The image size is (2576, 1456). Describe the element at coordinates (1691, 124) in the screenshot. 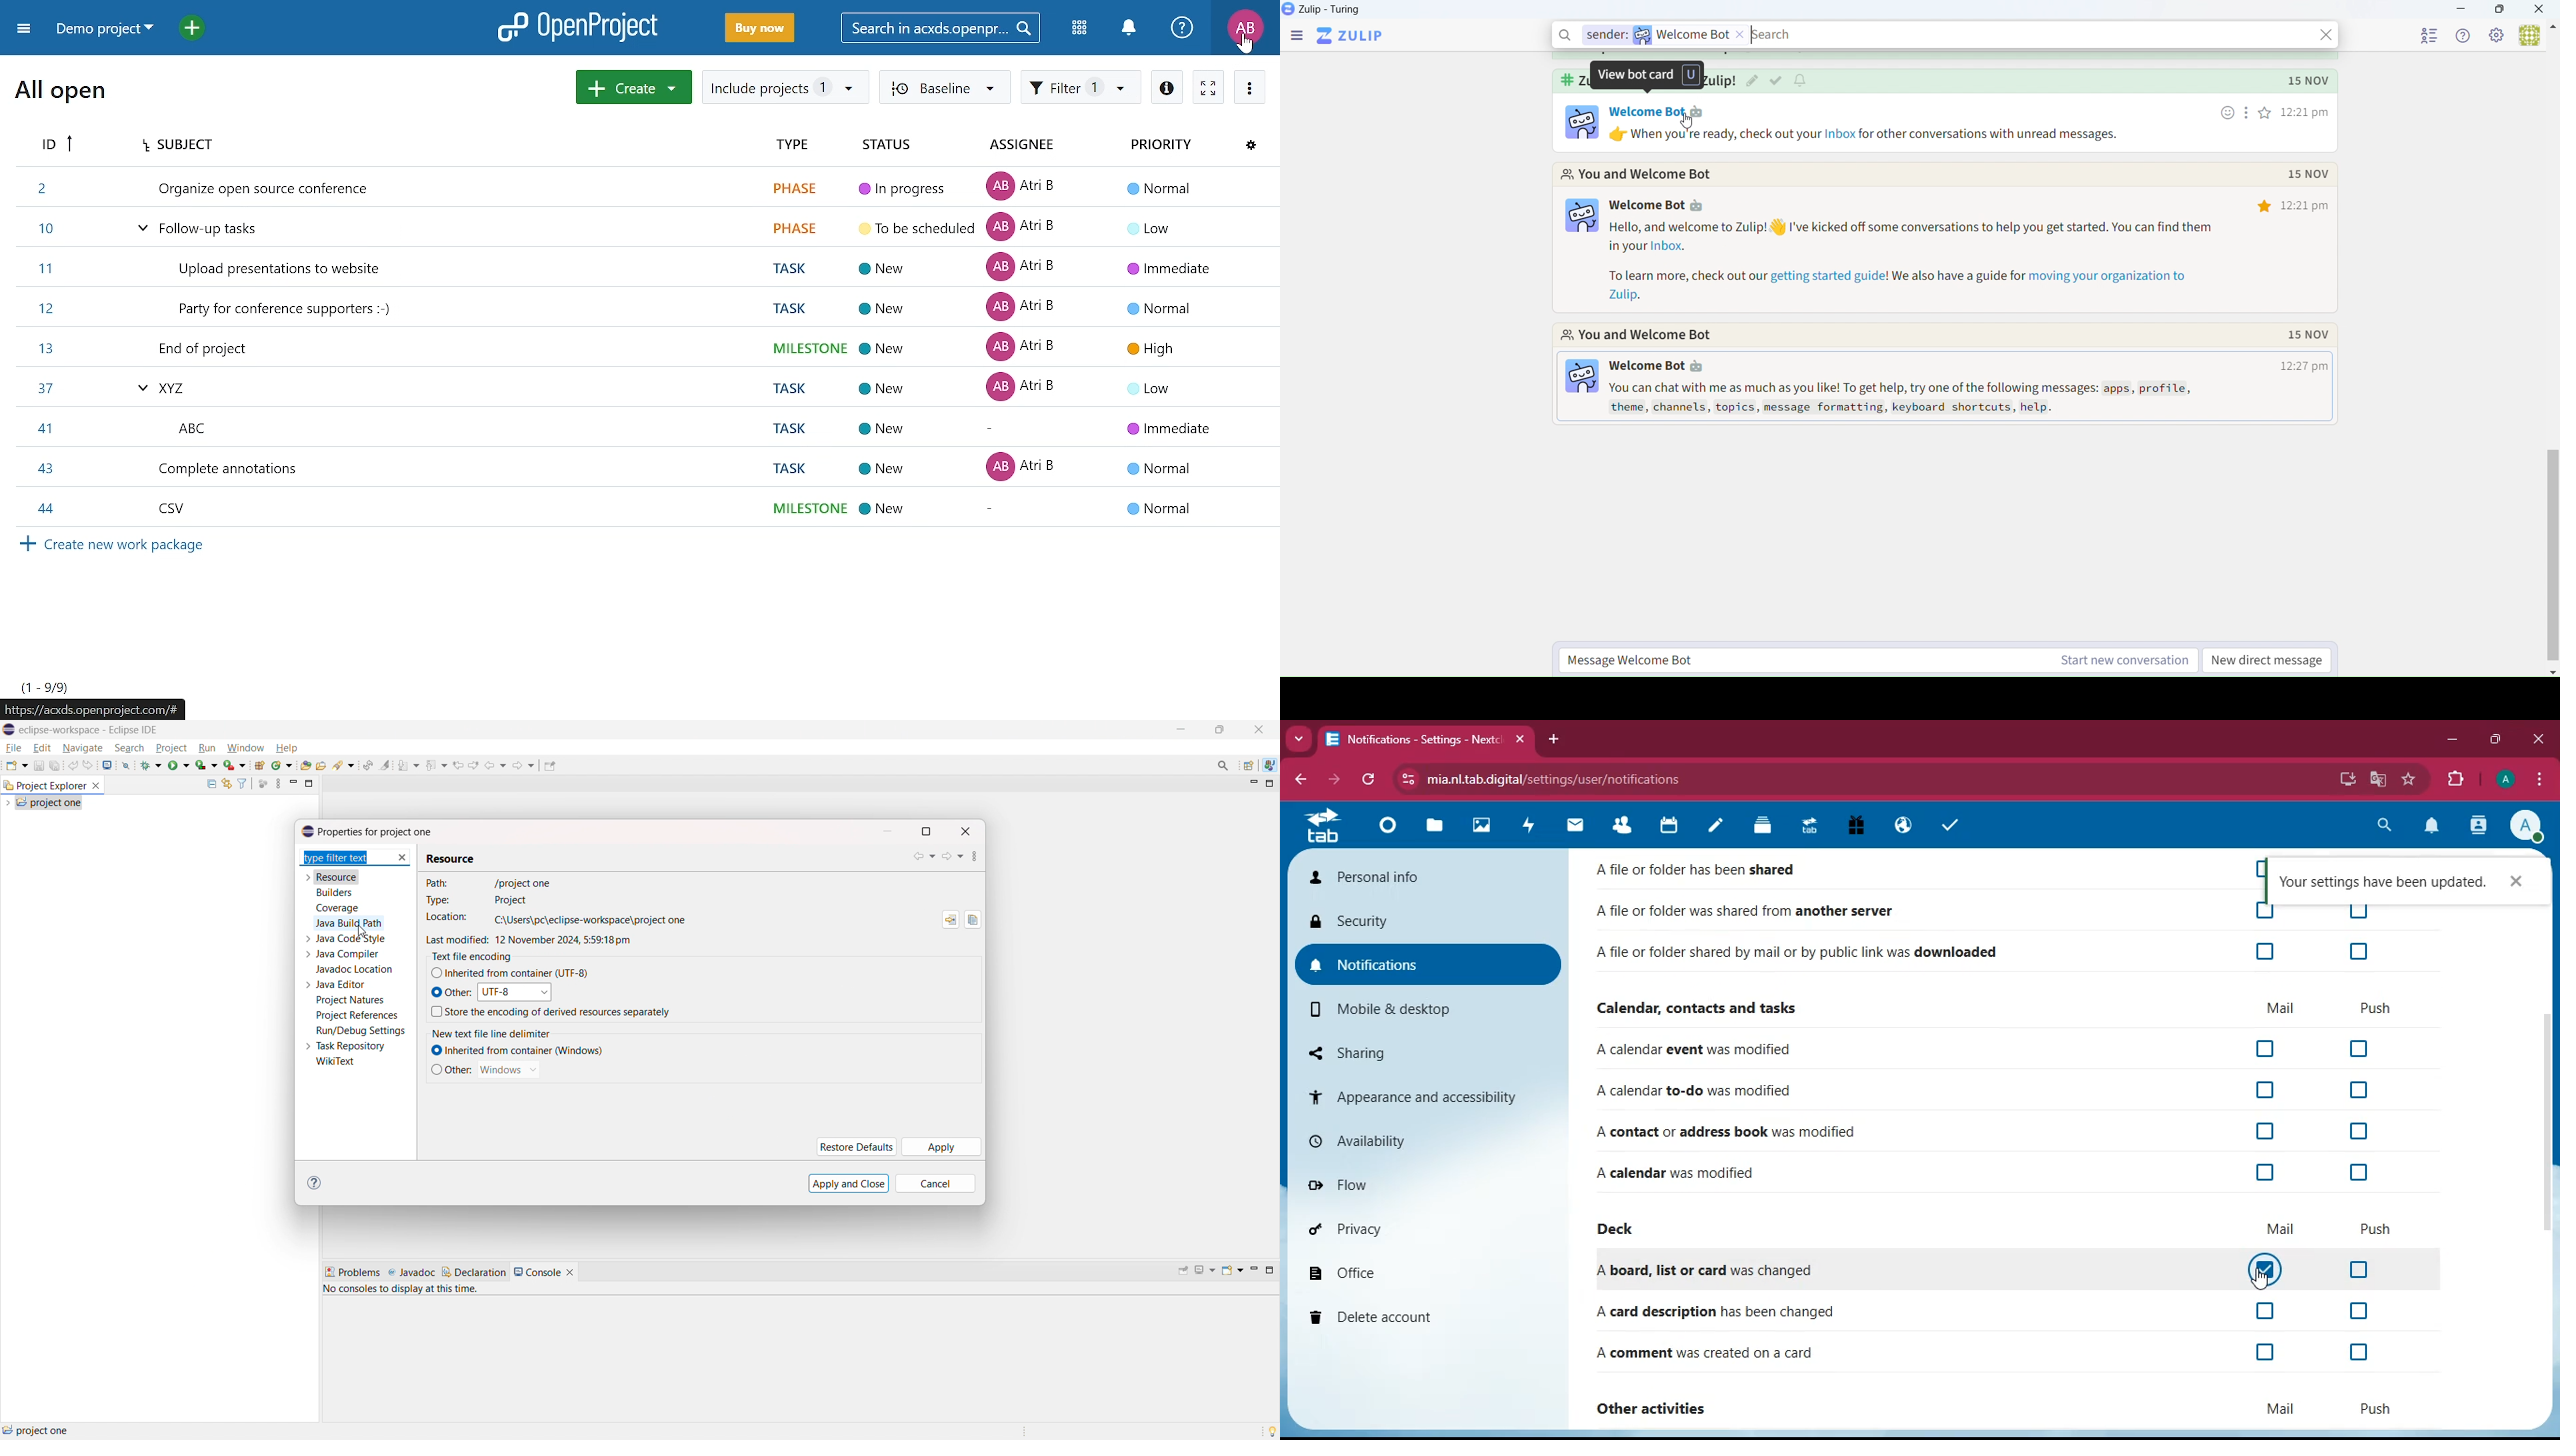

I see `cursor` at that location.